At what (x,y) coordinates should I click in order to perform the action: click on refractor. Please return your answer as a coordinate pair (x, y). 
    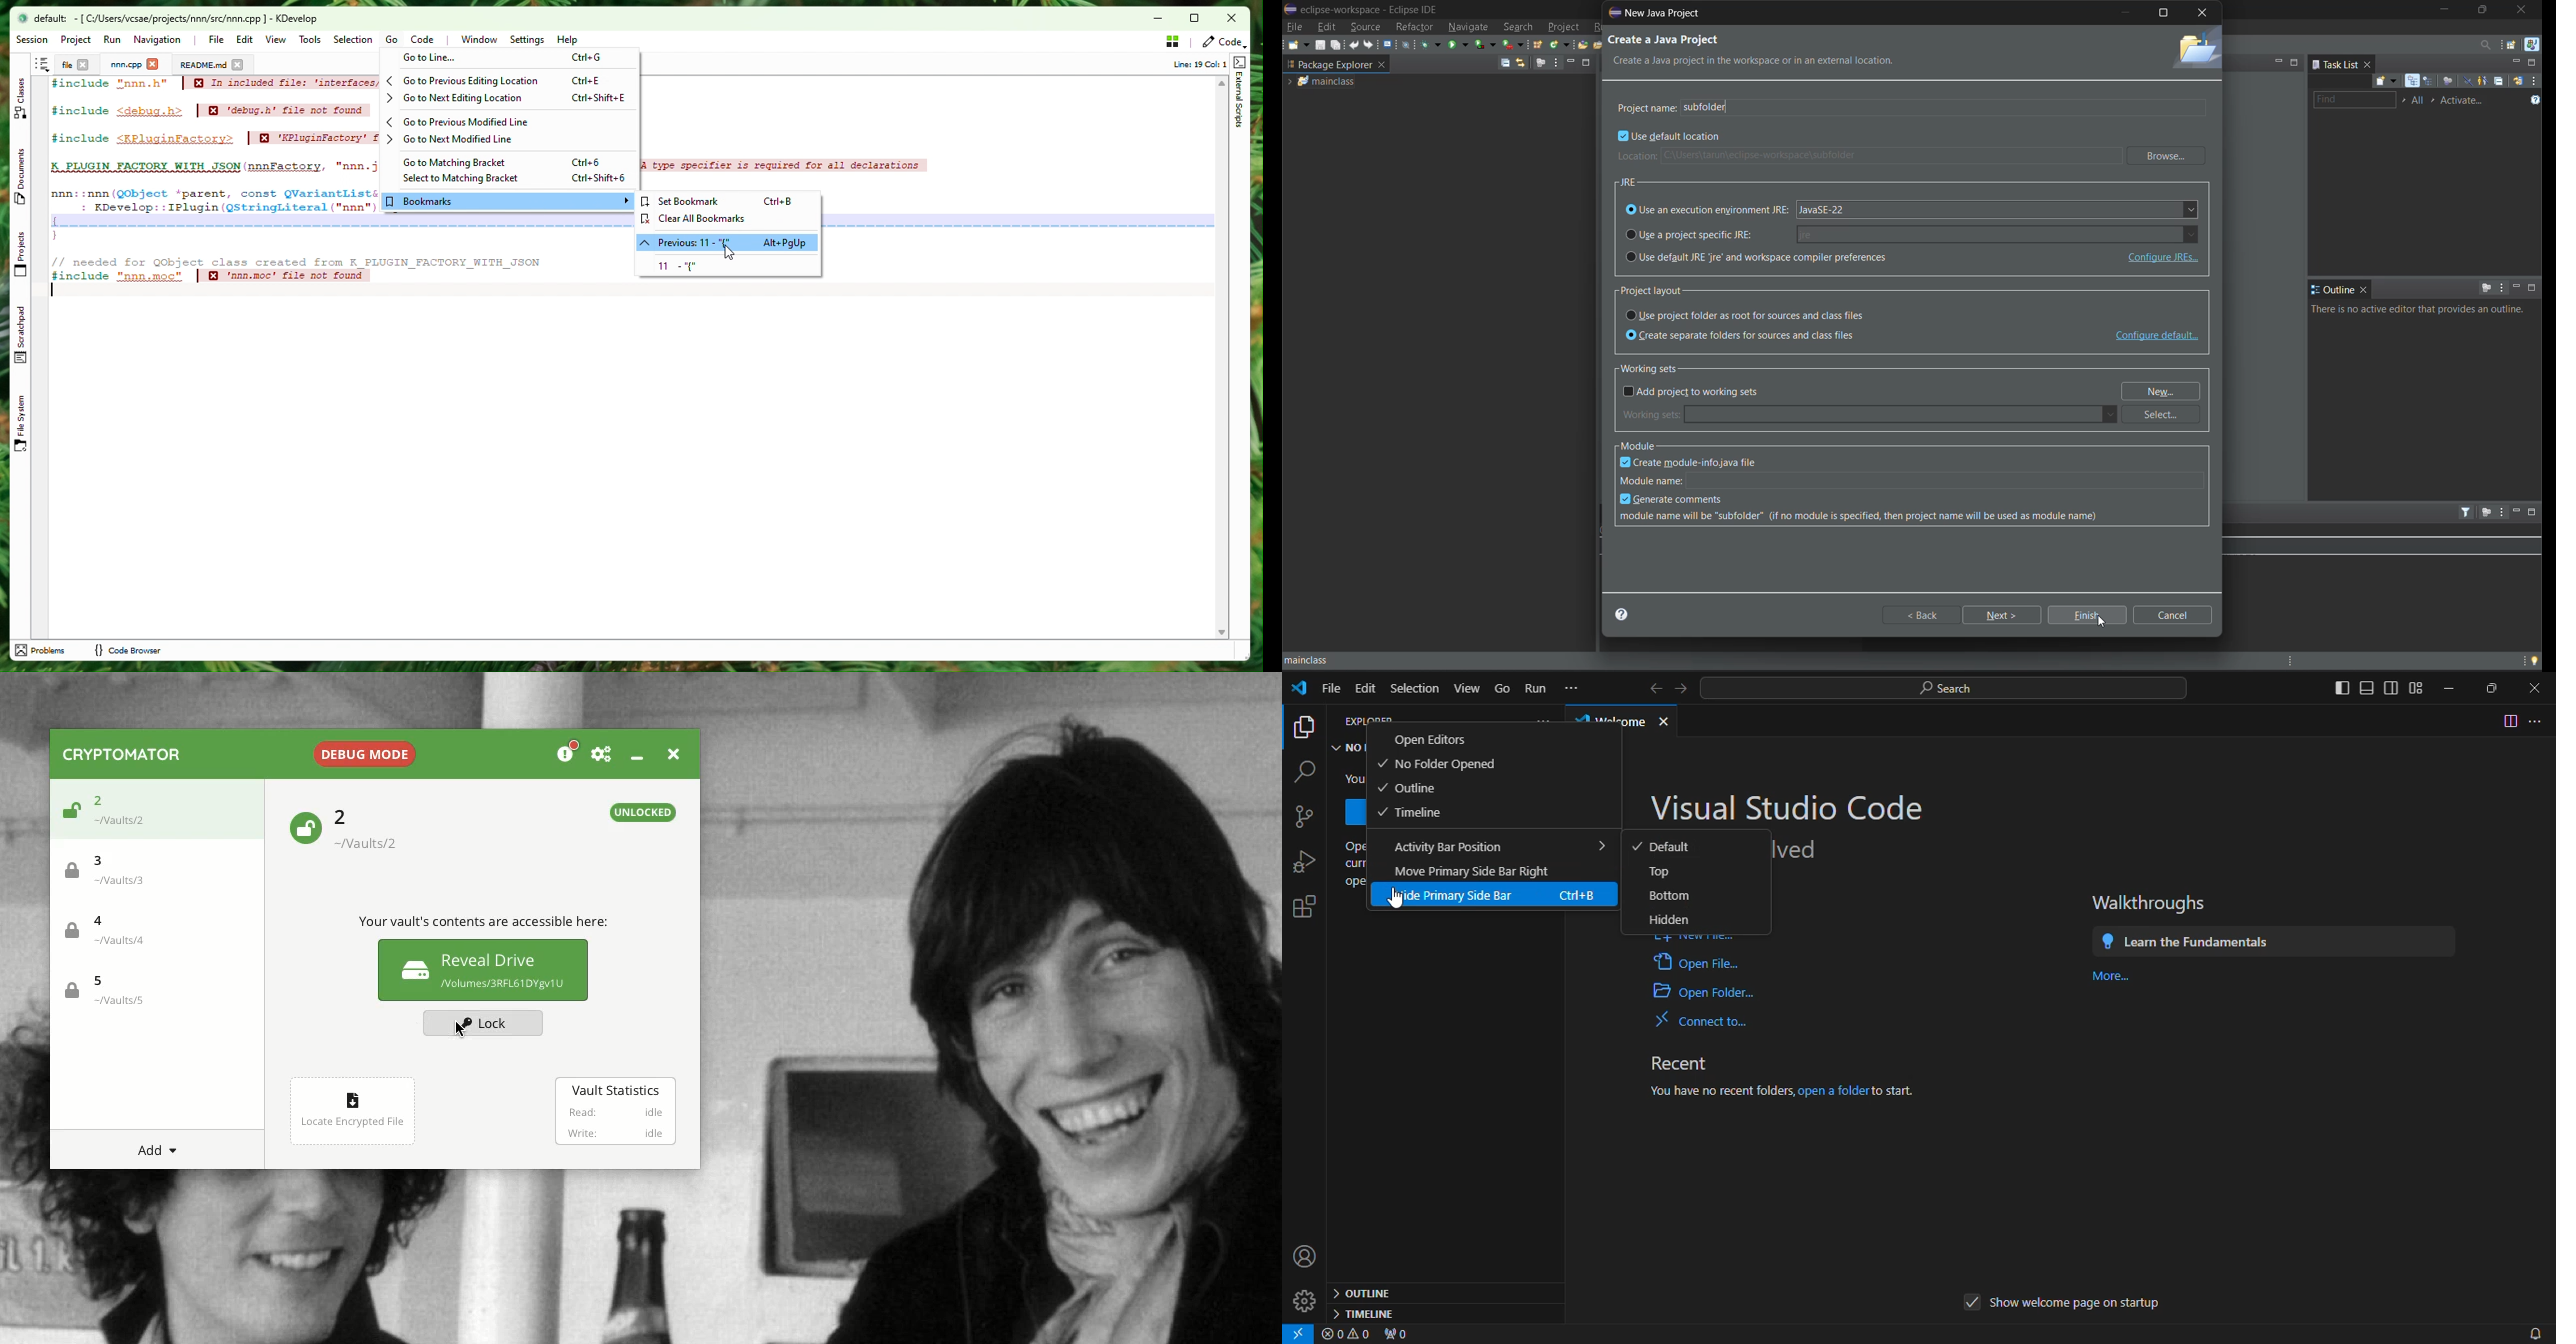
    Looking at the image, I should click on (1415, 27).